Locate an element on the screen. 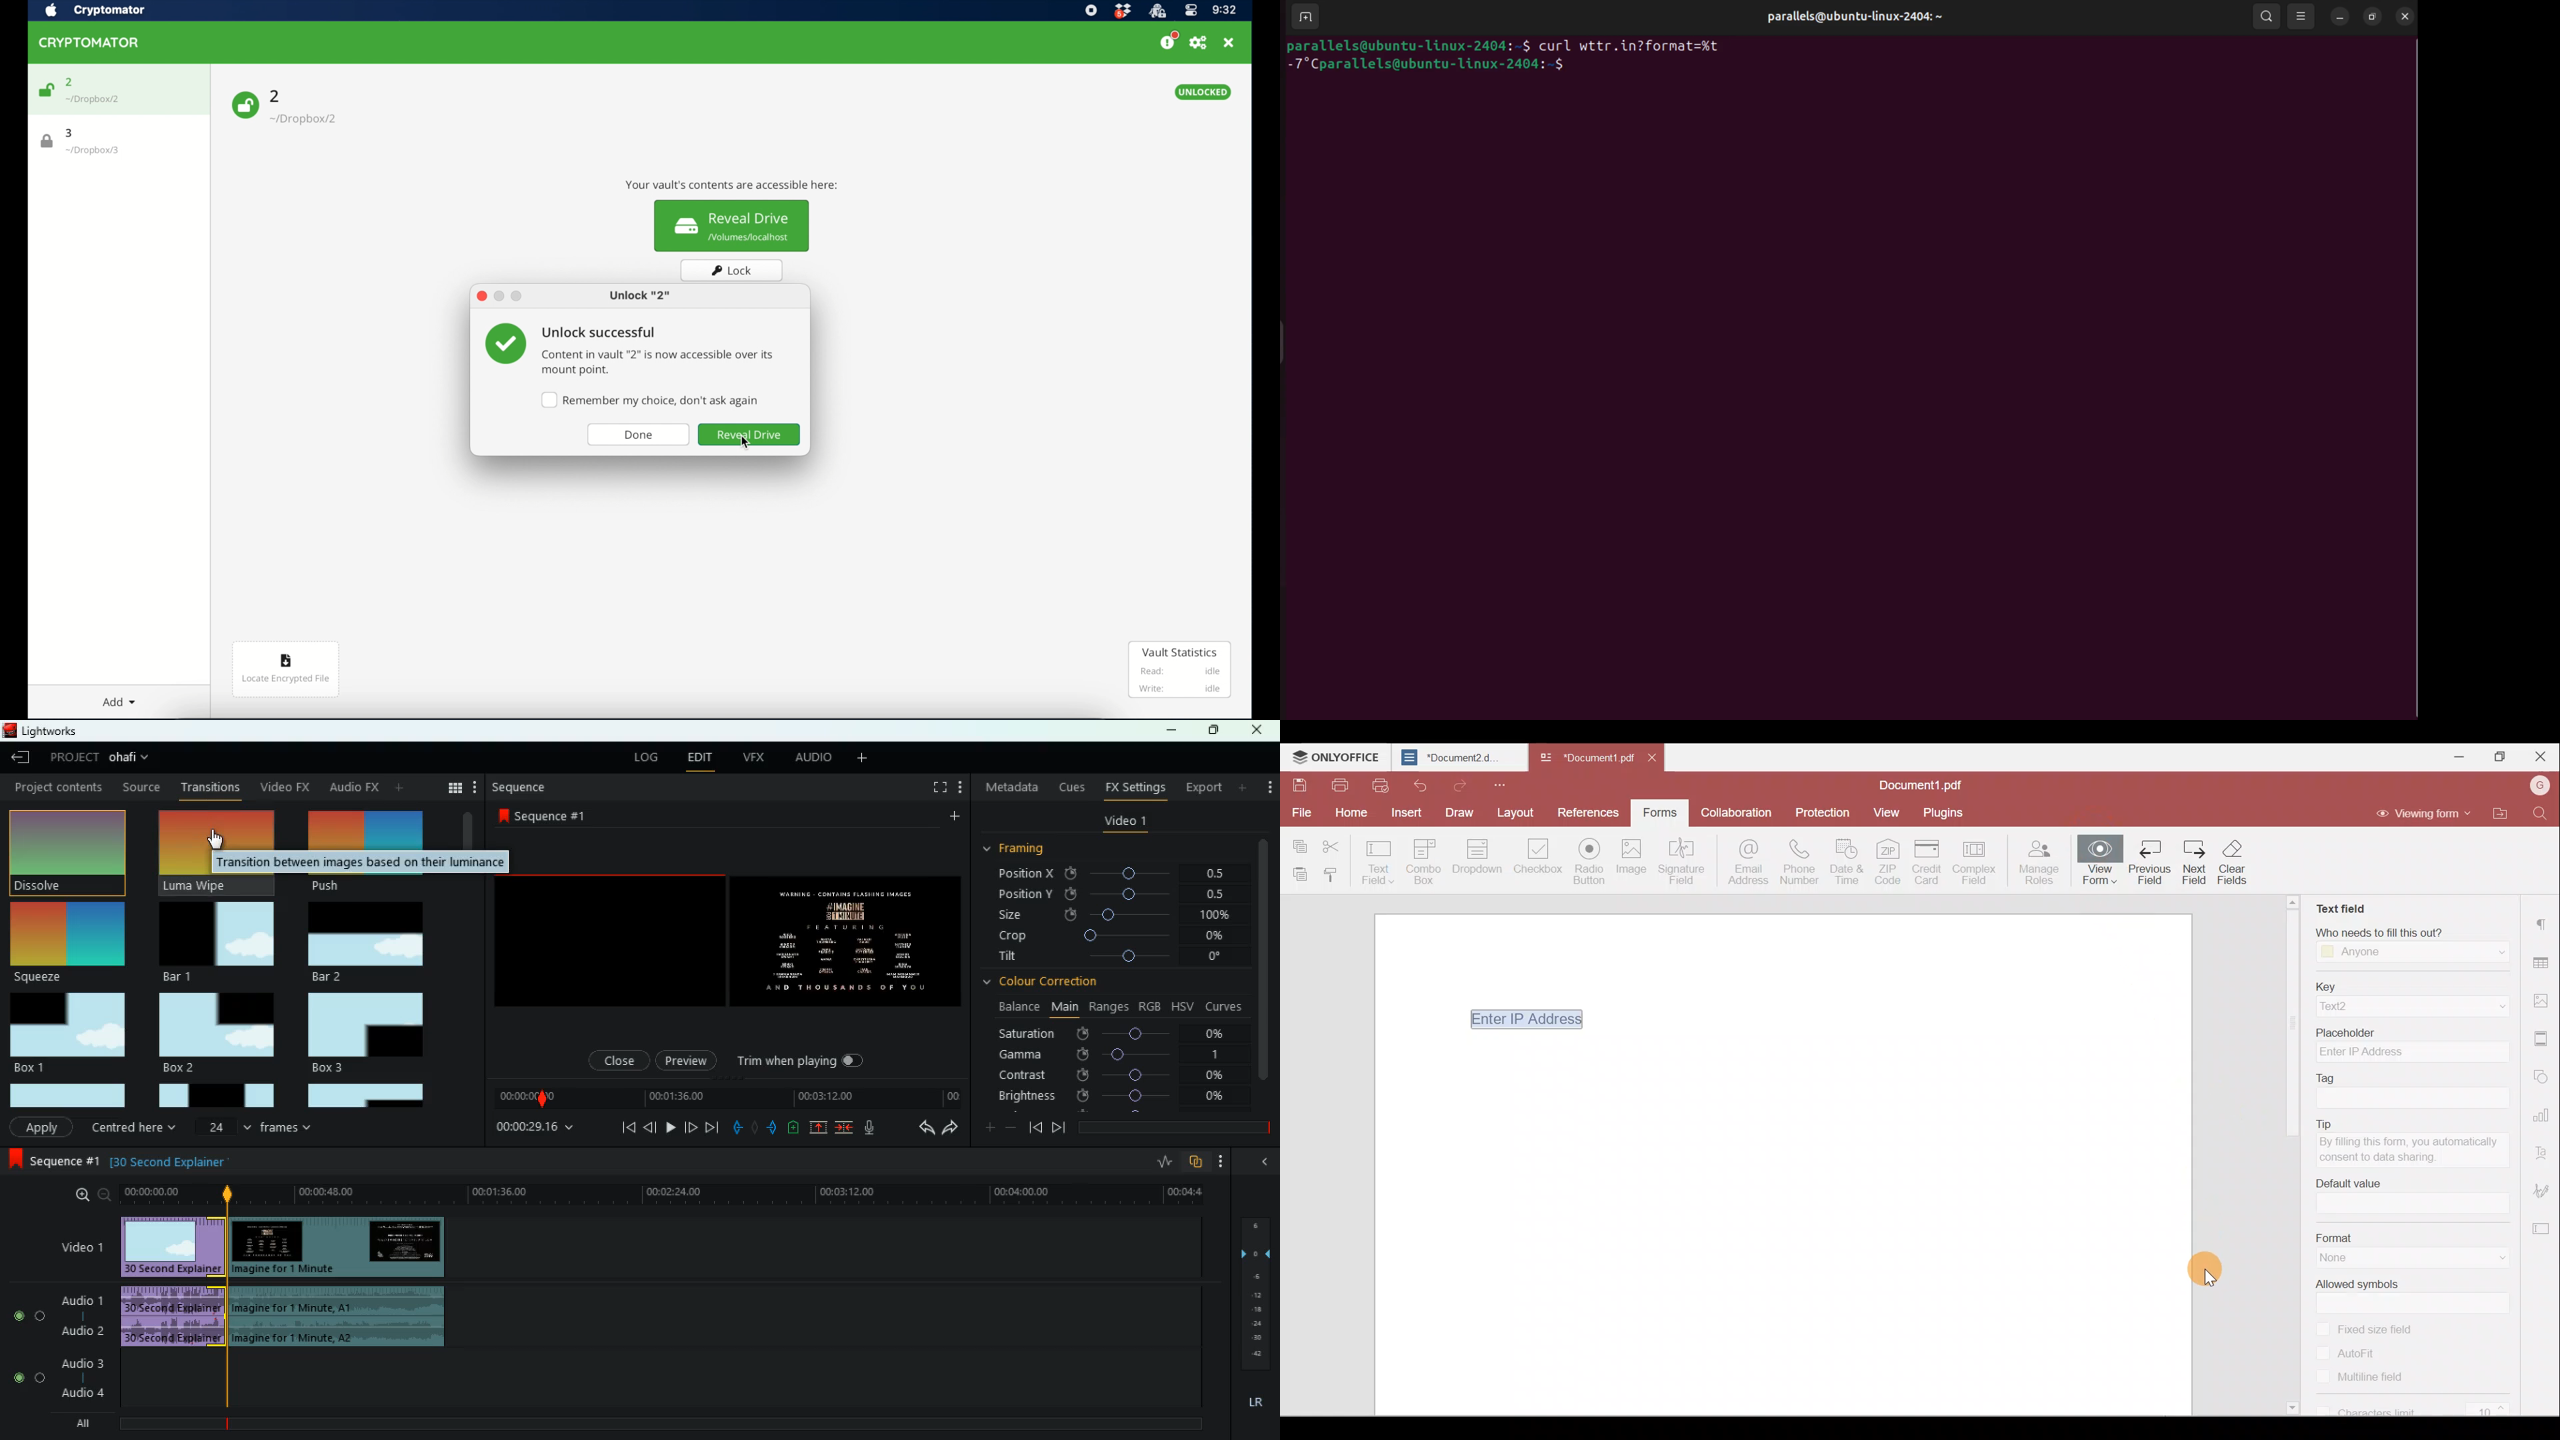  Enter IP Address is located at coordinates (2412, 1053).